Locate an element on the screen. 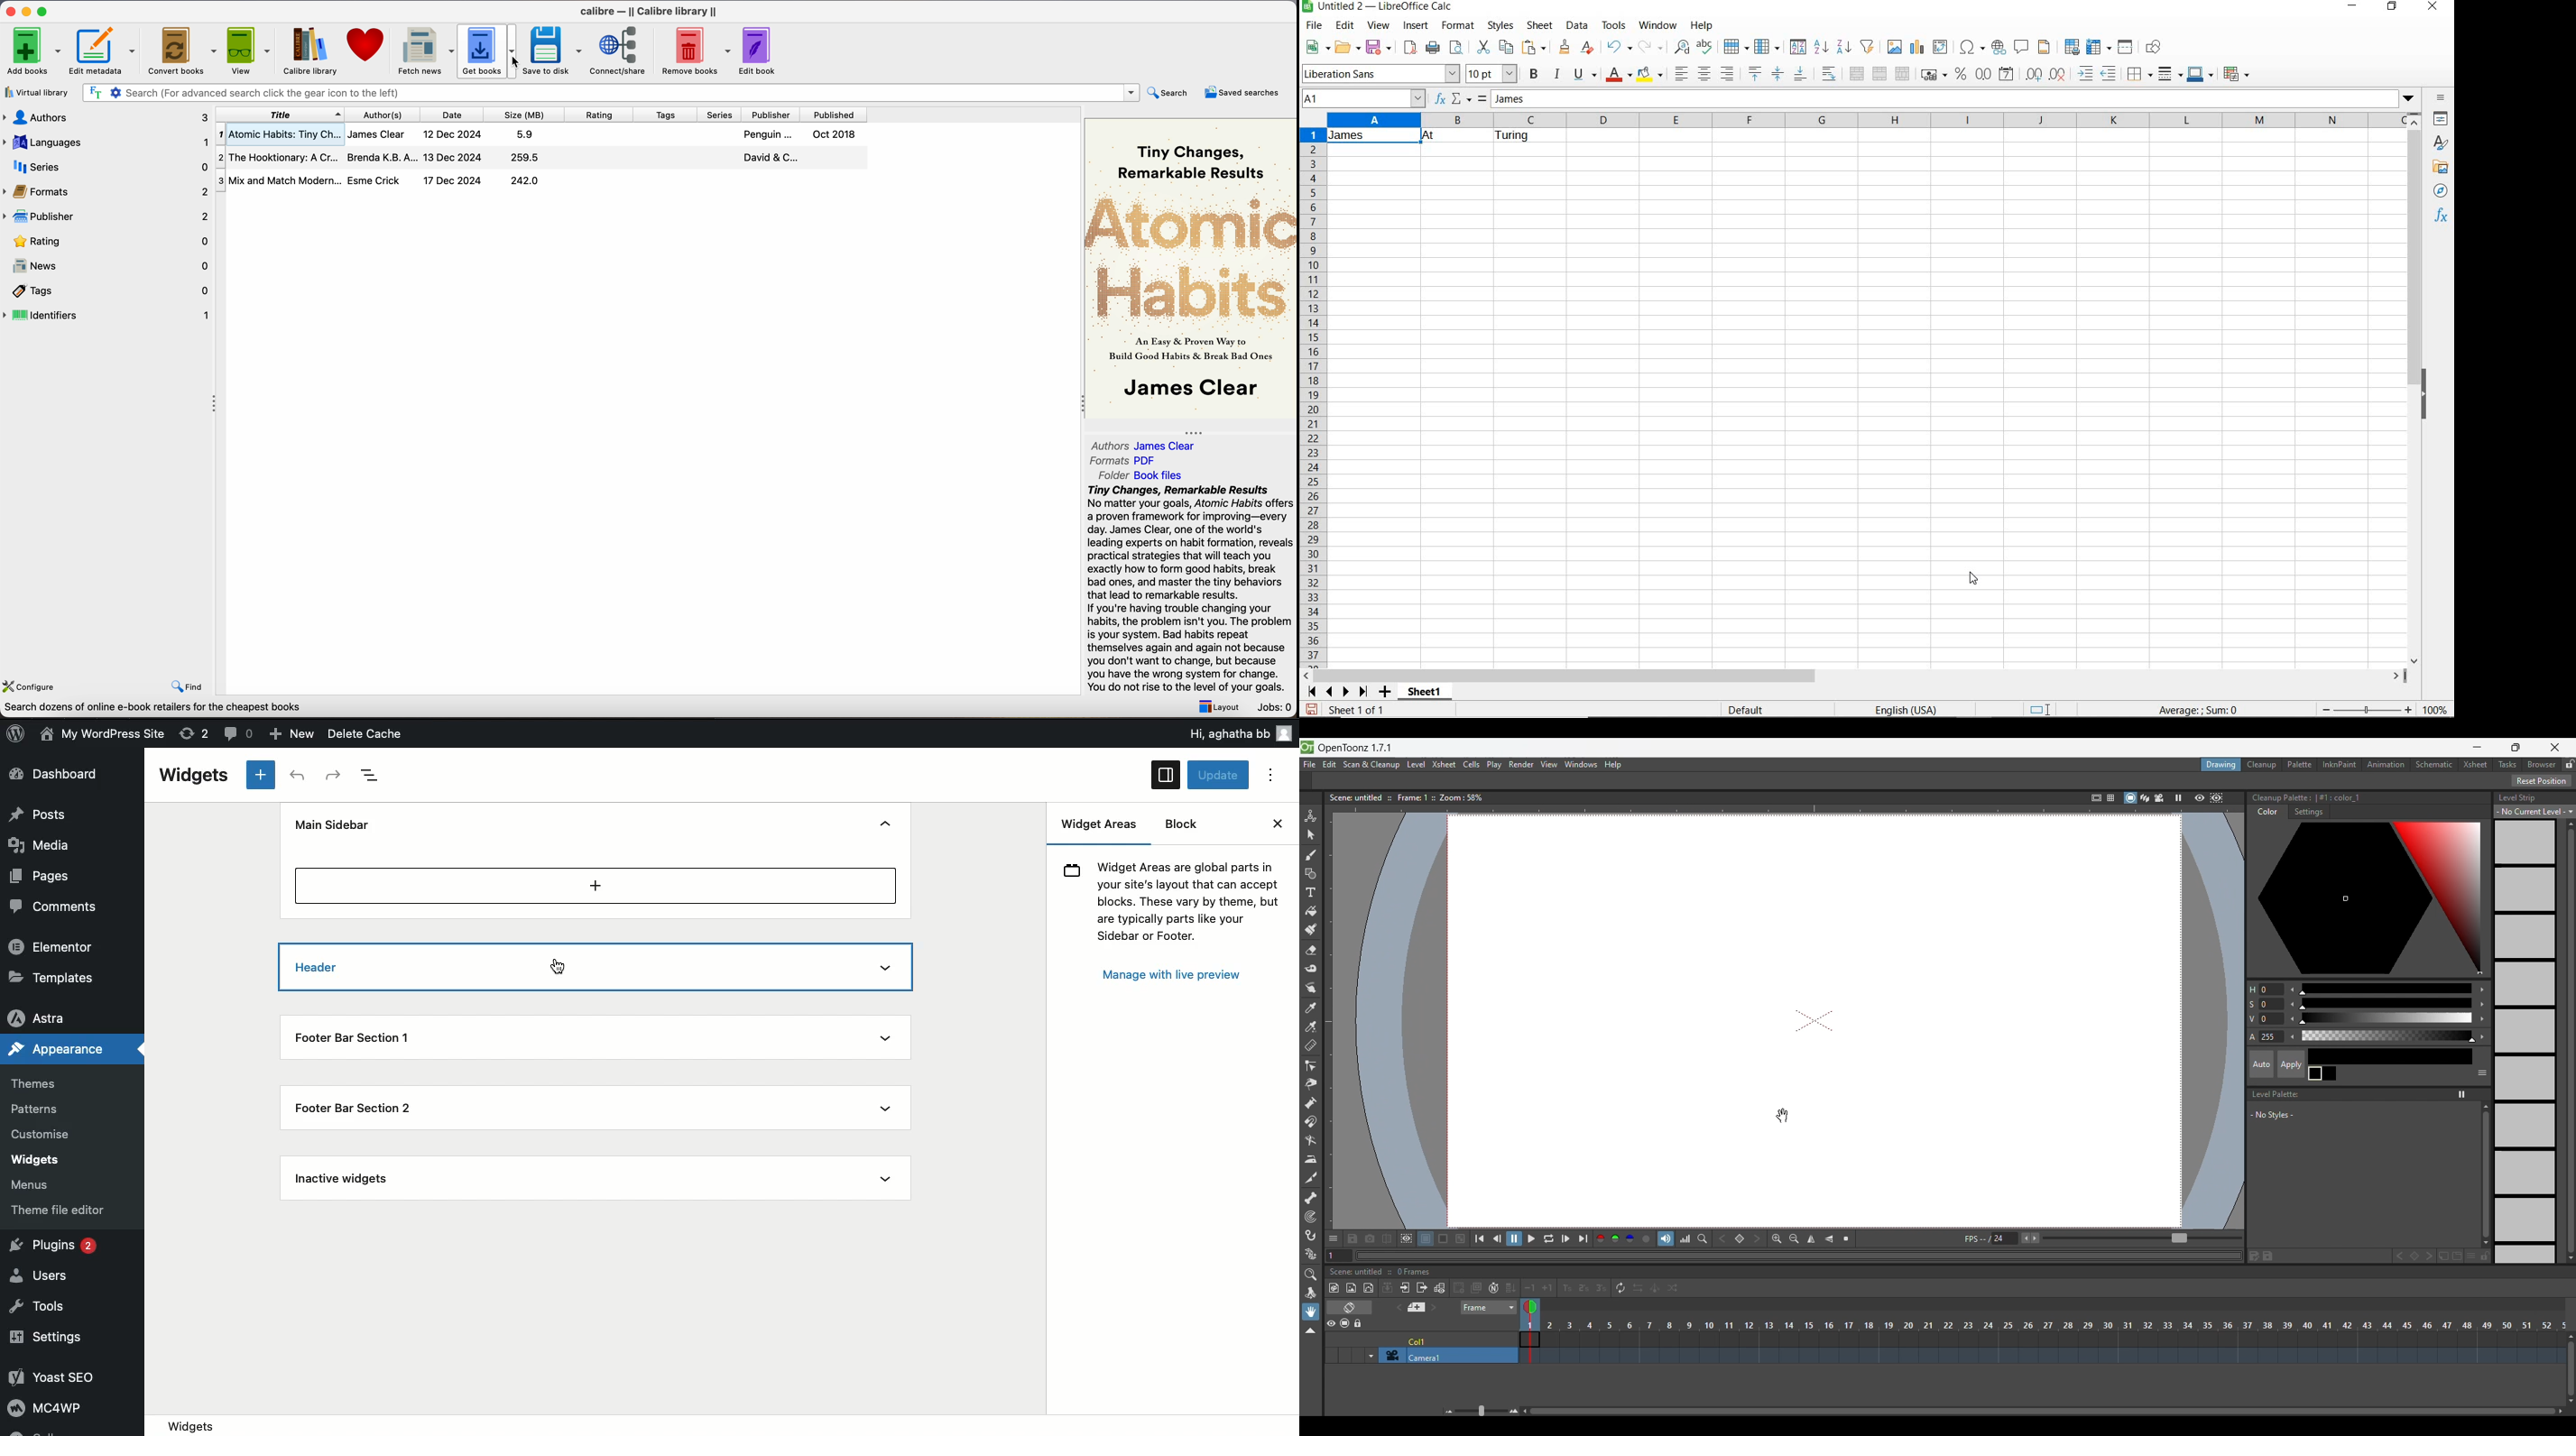 The image size is (2576, 1456). Help is located at coordinates (1613, 765).